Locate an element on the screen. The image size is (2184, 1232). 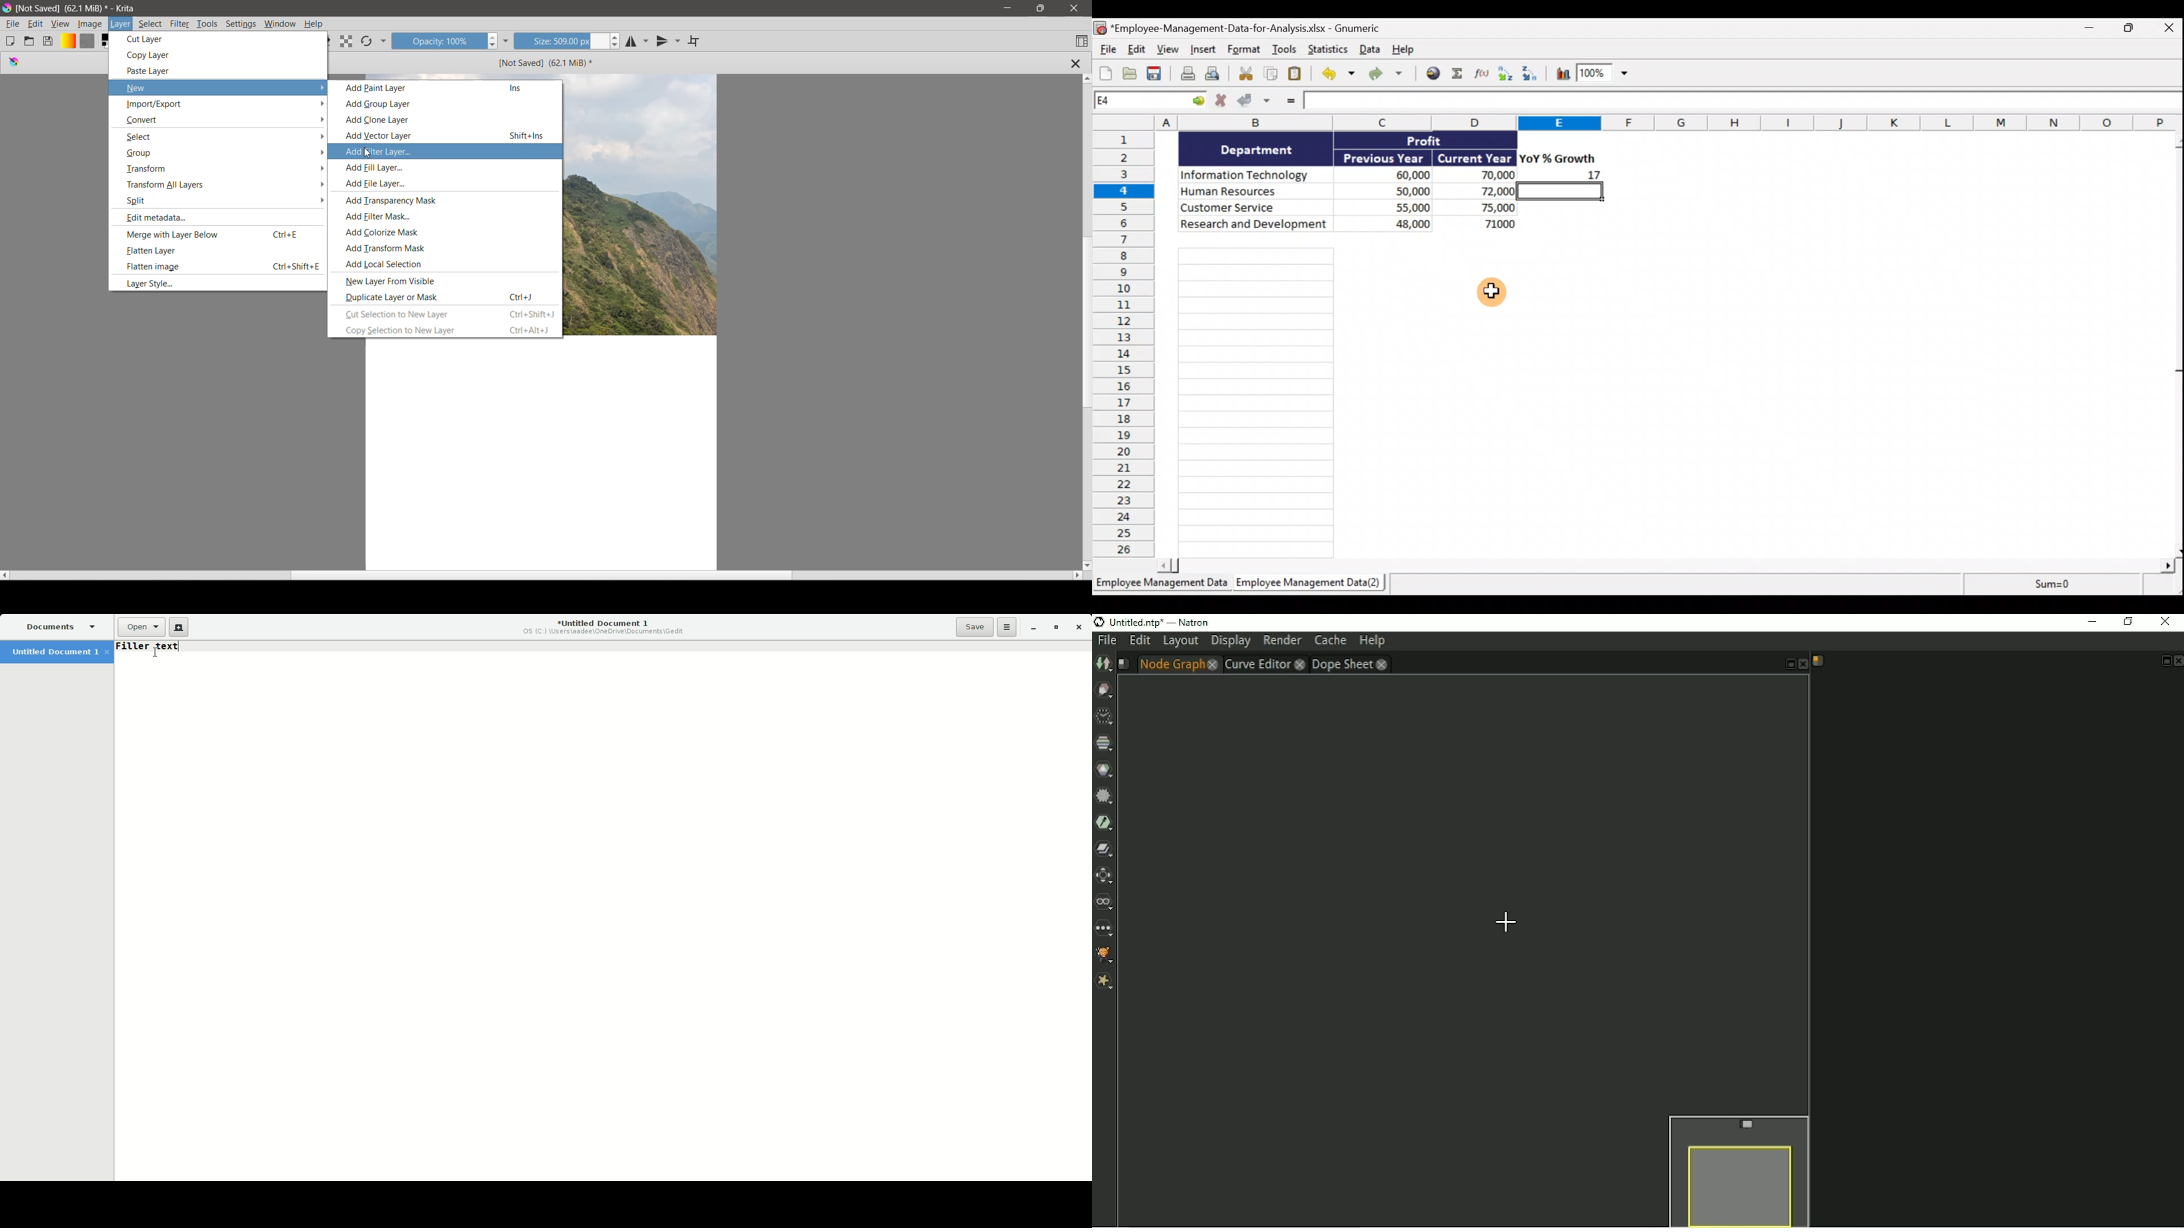
Zoom is located at coordinates (1602, 74).